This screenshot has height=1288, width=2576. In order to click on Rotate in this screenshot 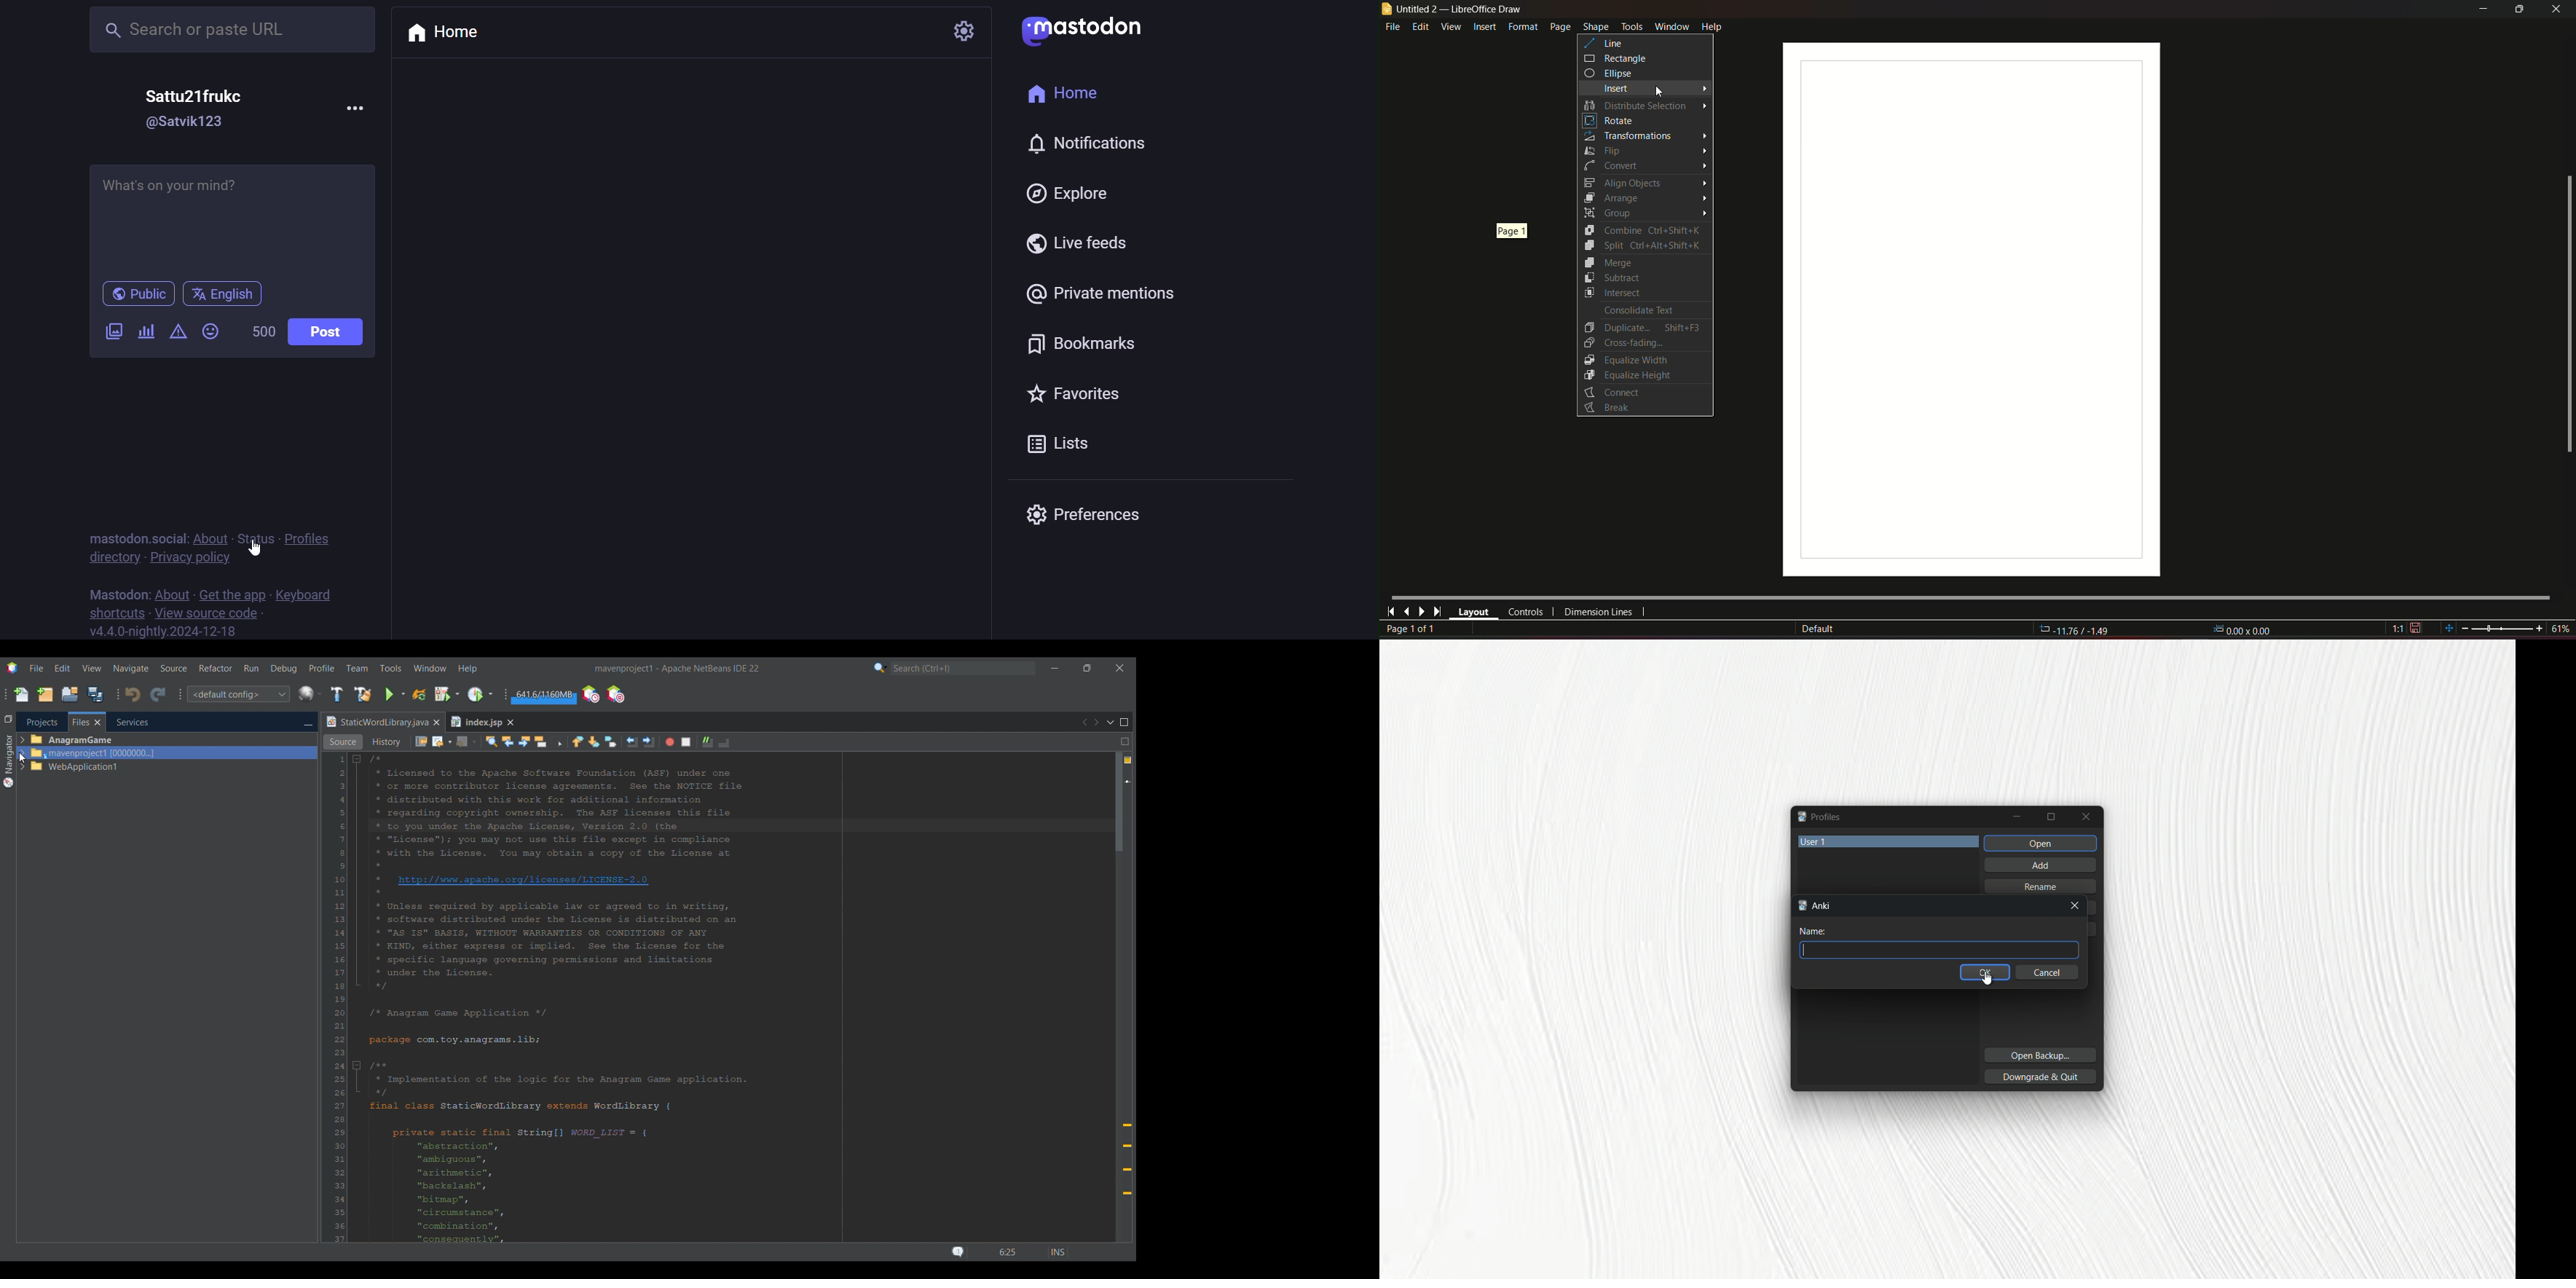, I will do `click(1610, 121)`.